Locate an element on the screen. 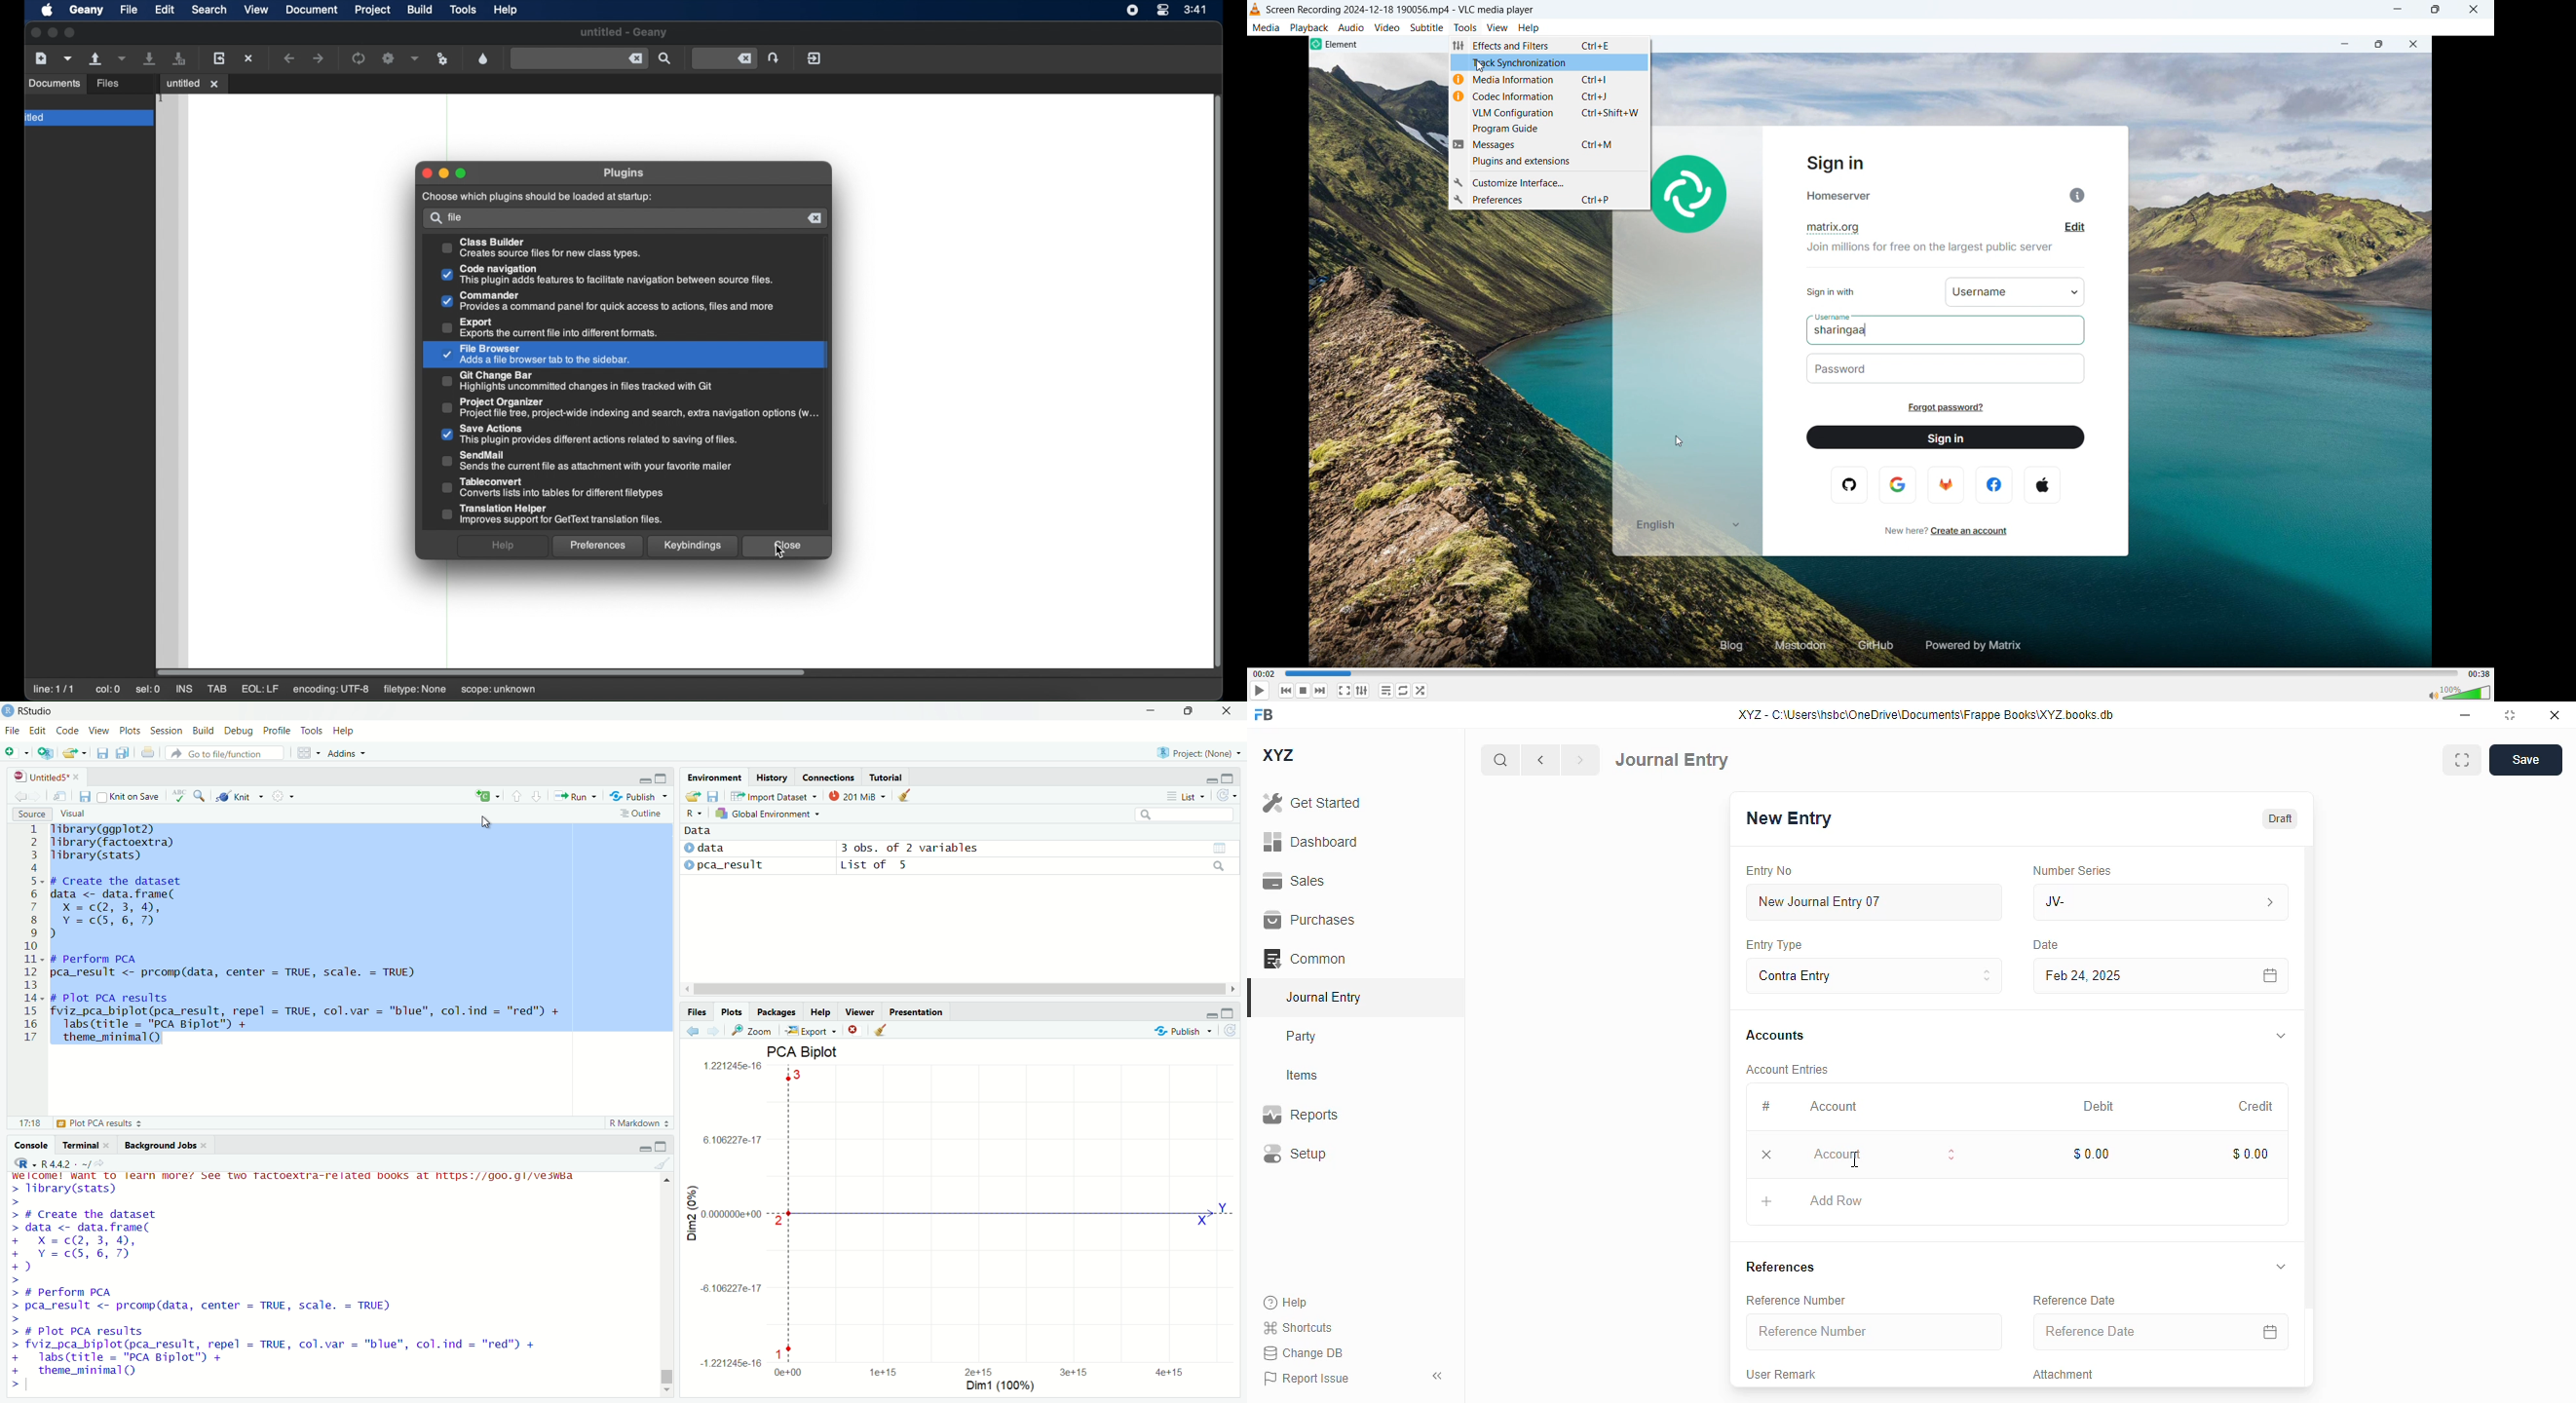 This screenshot has height=1428, width=2576. import dataset is located at coordinates (773, 796).